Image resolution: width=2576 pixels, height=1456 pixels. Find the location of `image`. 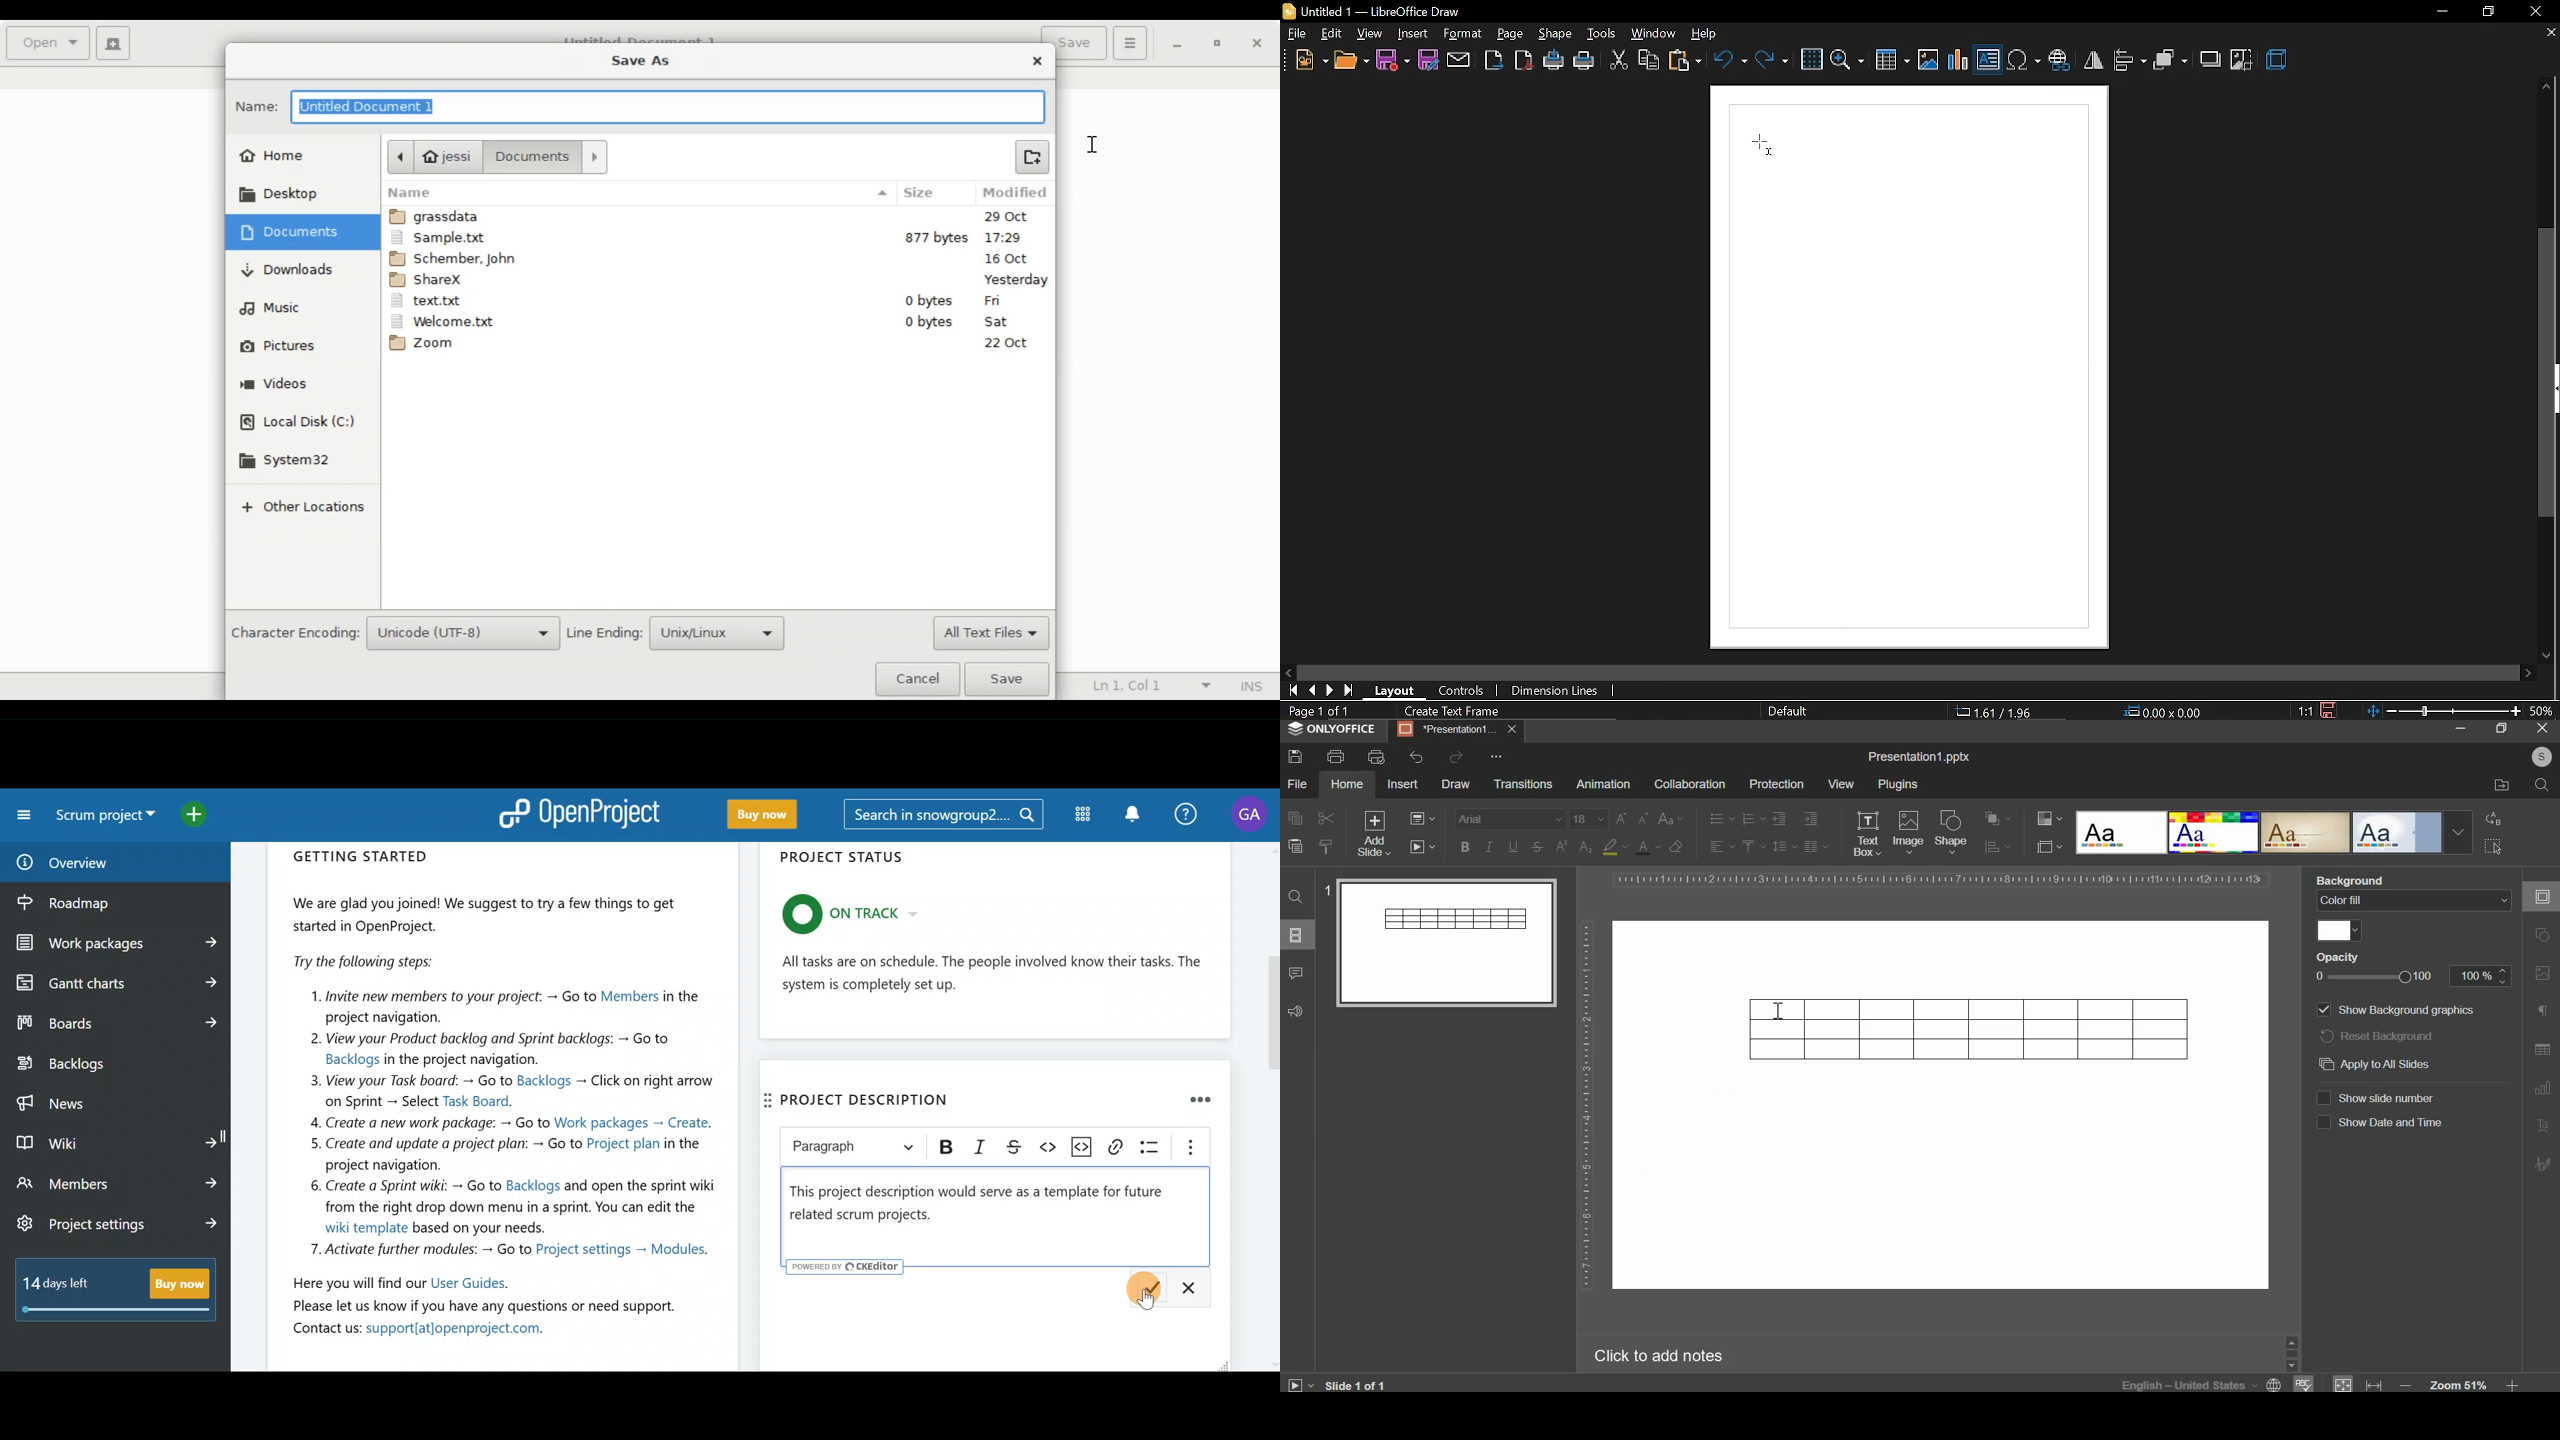

image is located at coordinates (1908, 831).